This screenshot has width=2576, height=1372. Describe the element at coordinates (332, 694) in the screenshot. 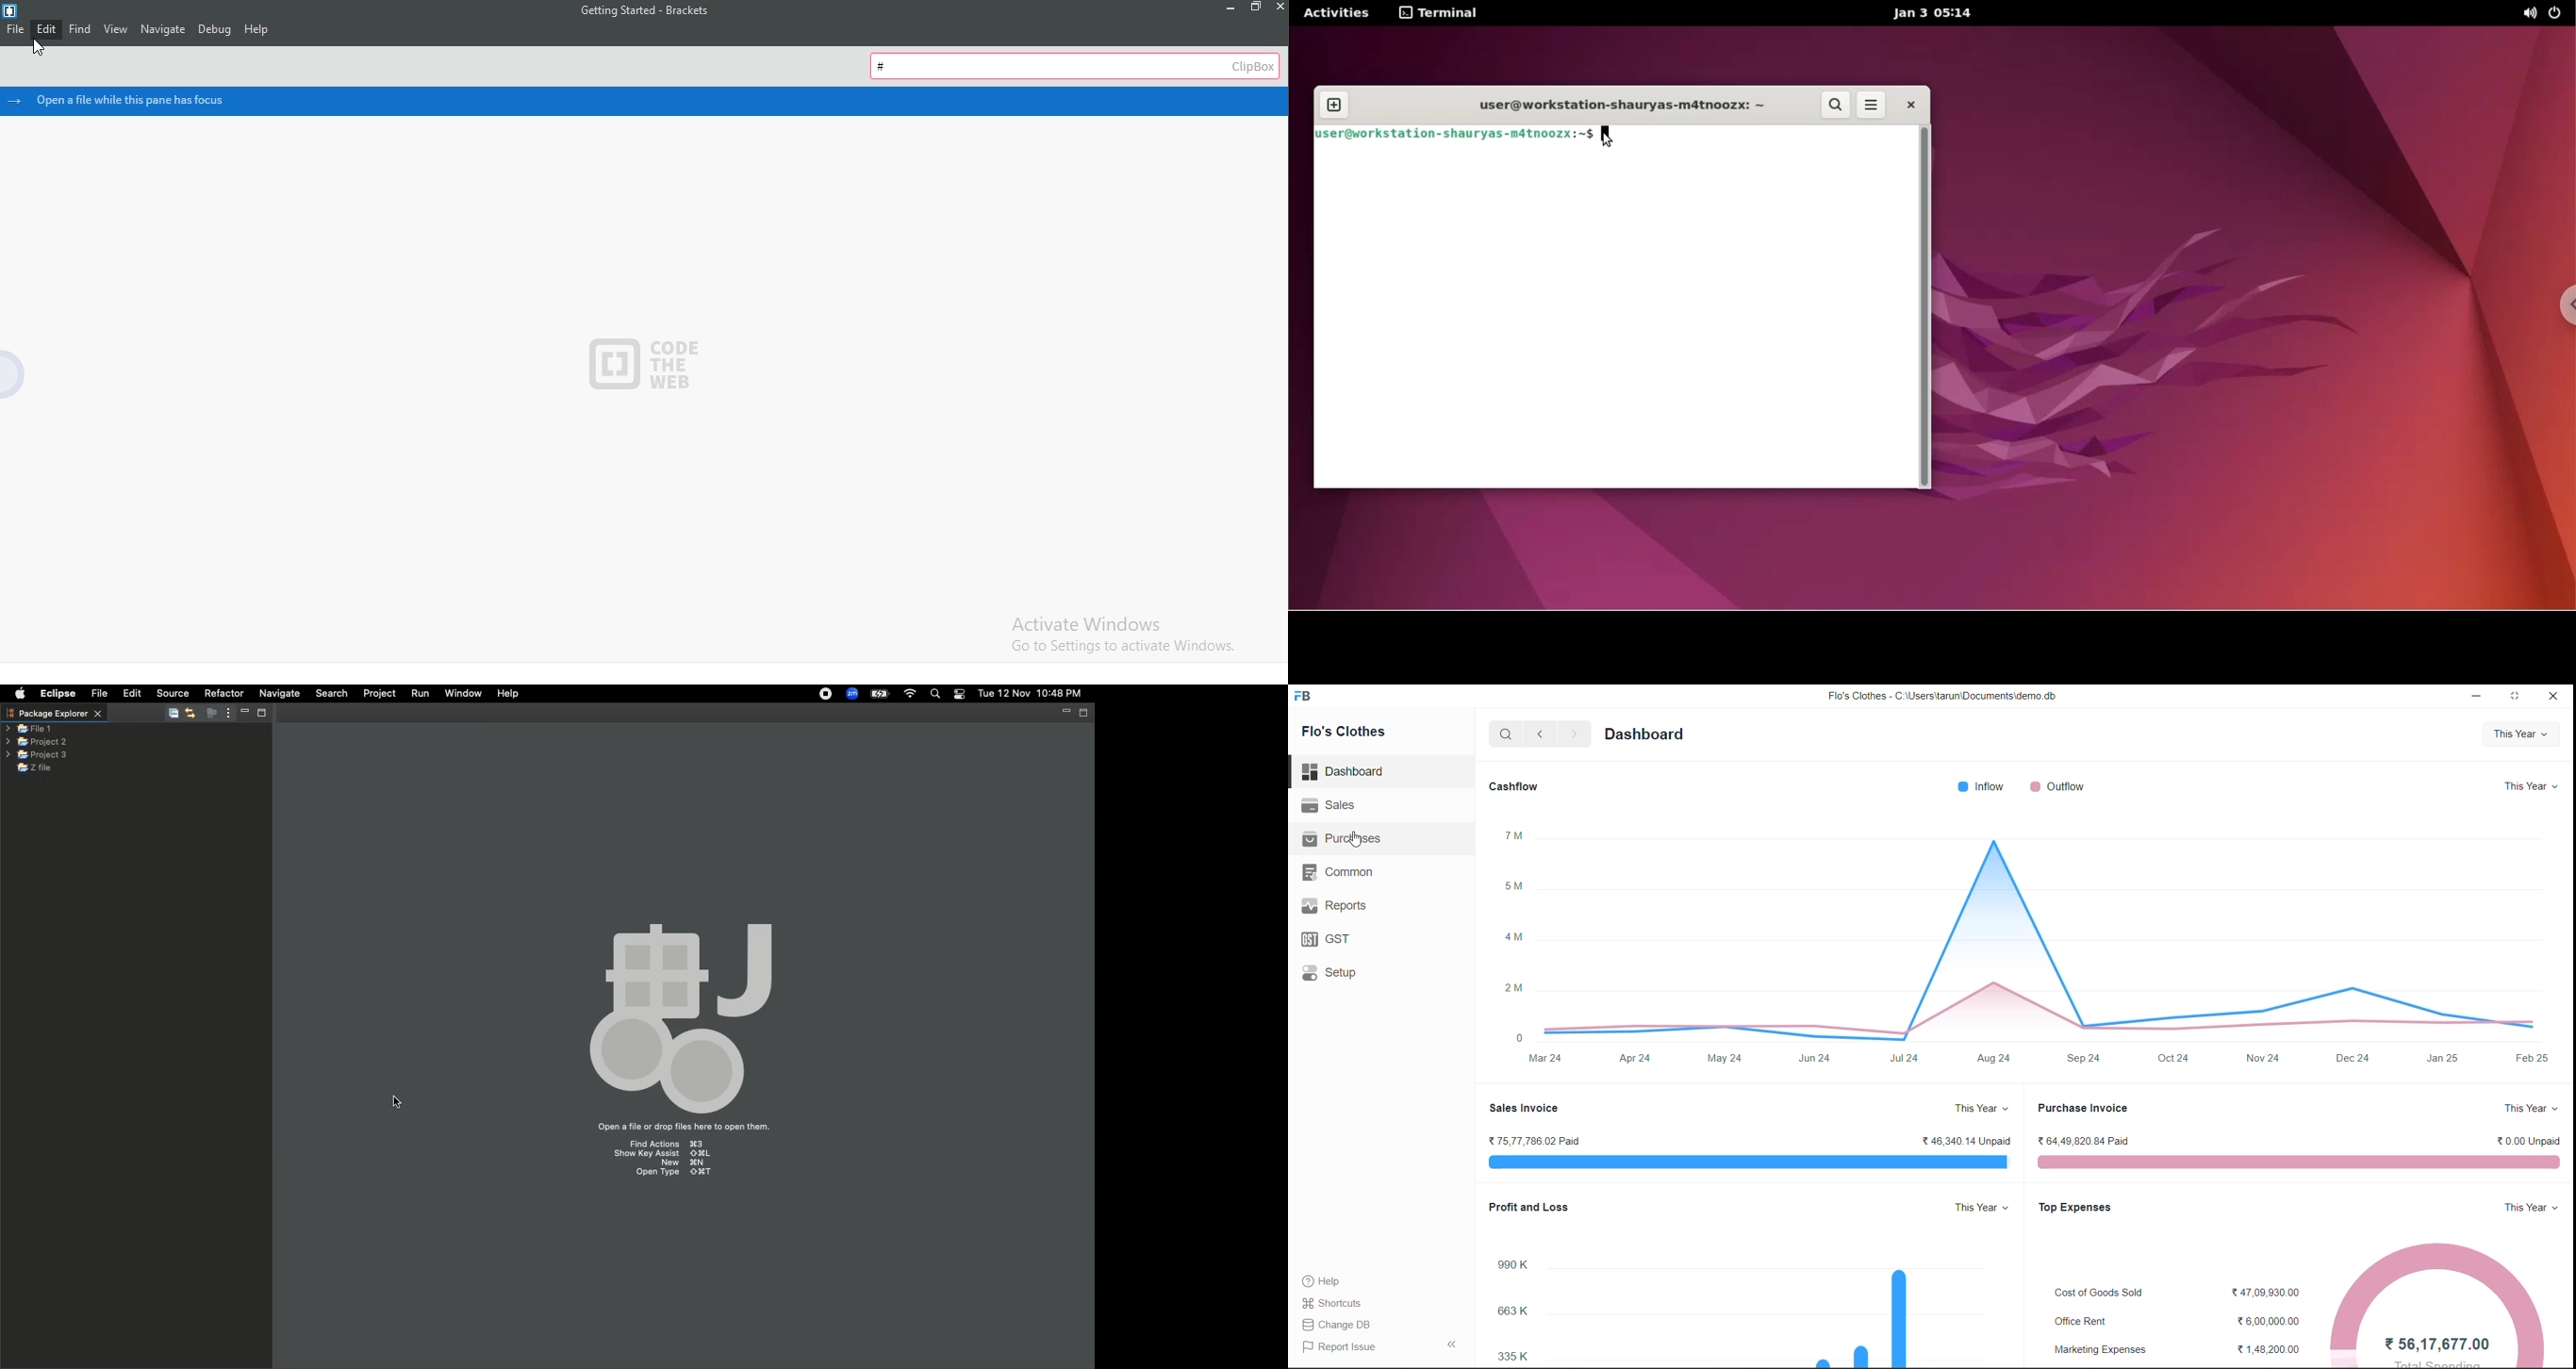

I see `Search` at that location.